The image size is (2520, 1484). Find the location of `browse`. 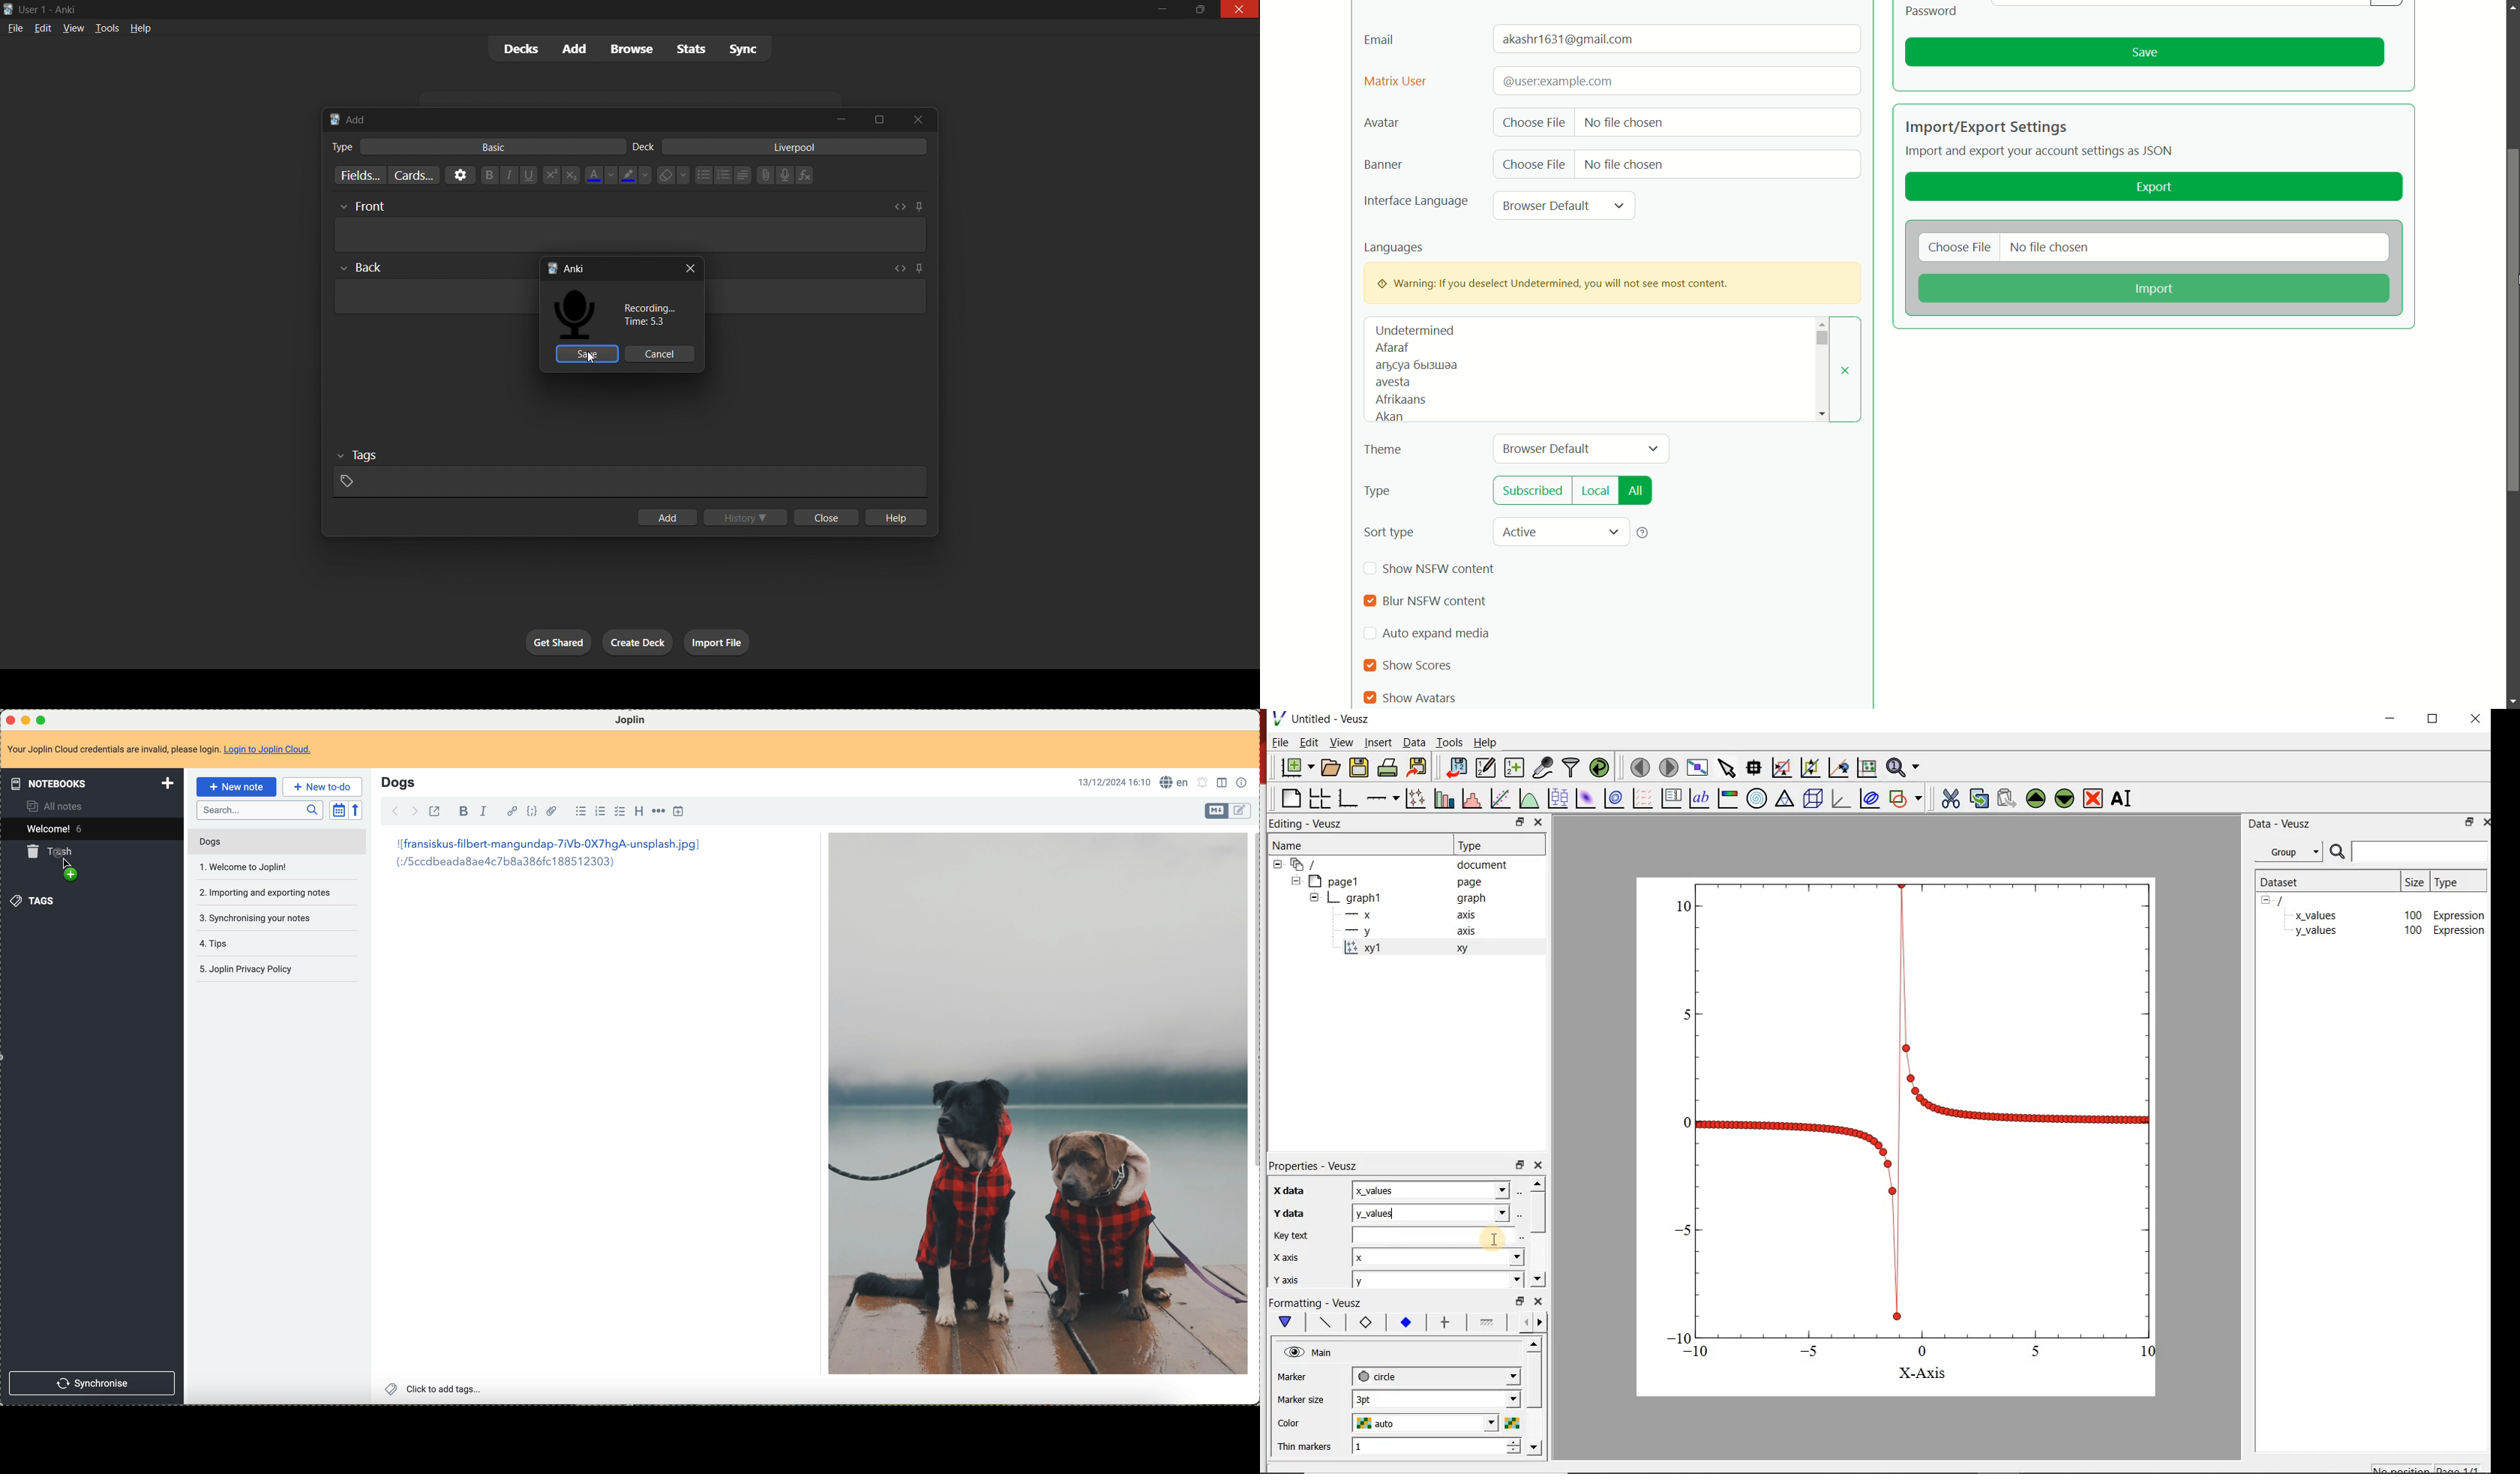

browse is located at coordinates (635, 48).